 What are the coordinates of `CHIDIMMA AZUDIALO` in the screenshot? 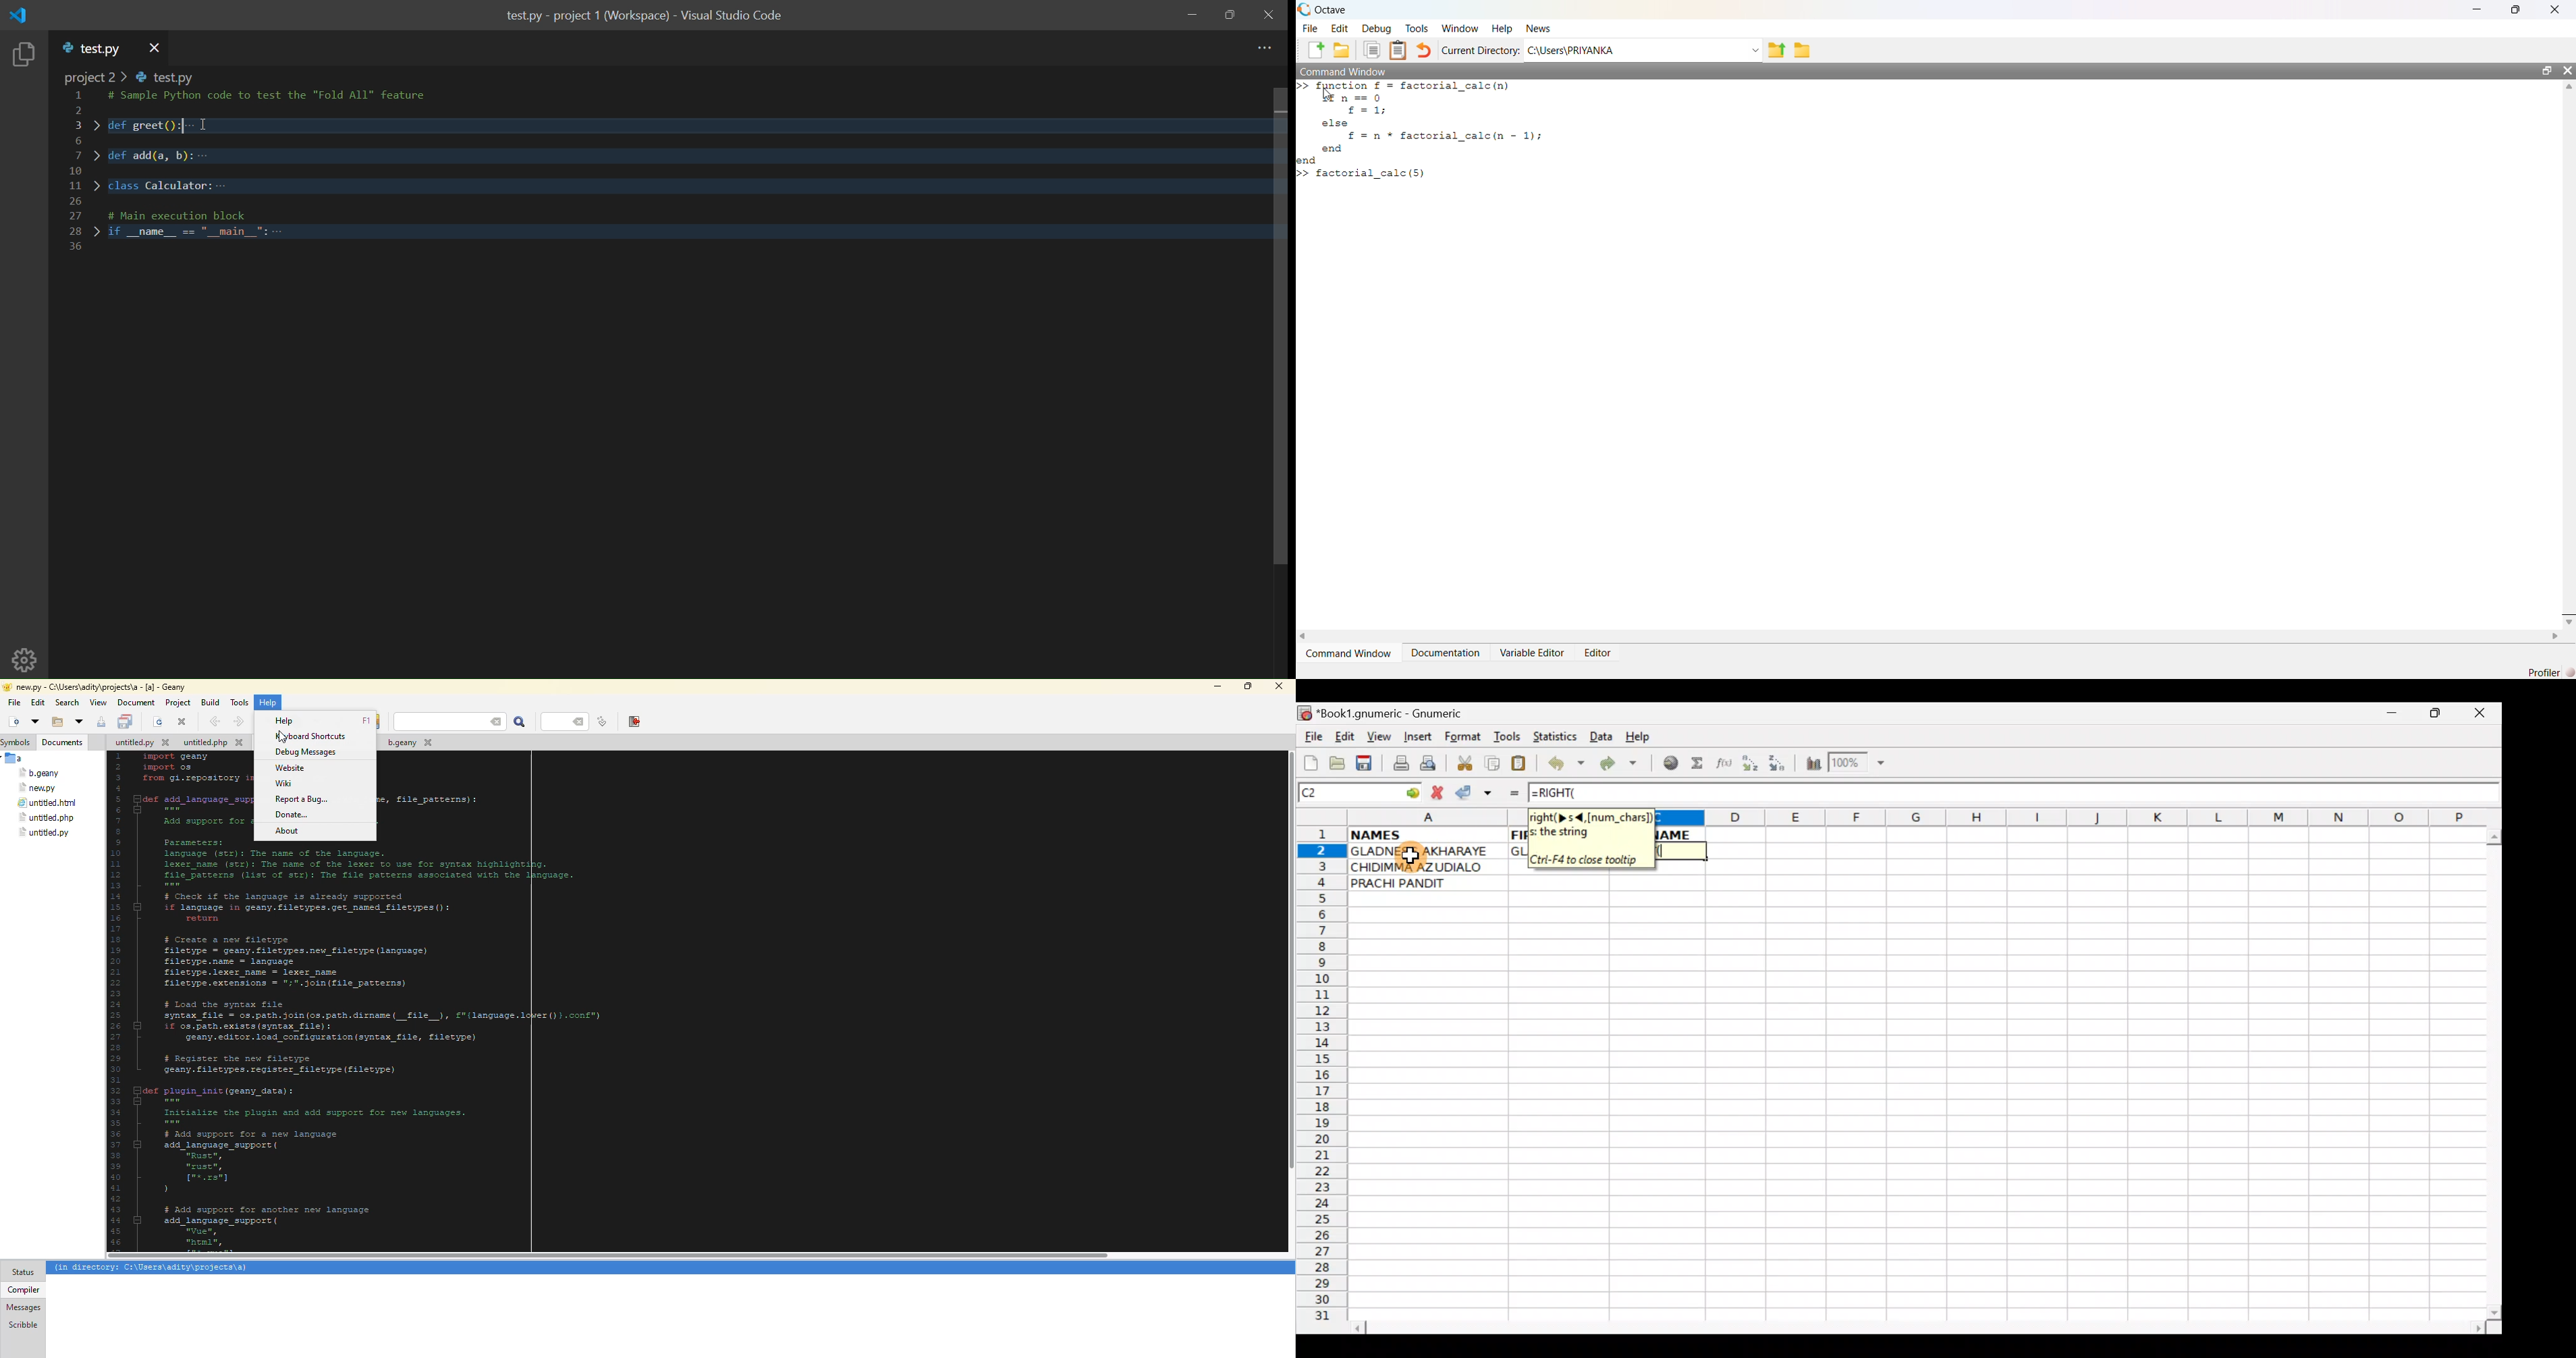 It's located at (1420, 867).